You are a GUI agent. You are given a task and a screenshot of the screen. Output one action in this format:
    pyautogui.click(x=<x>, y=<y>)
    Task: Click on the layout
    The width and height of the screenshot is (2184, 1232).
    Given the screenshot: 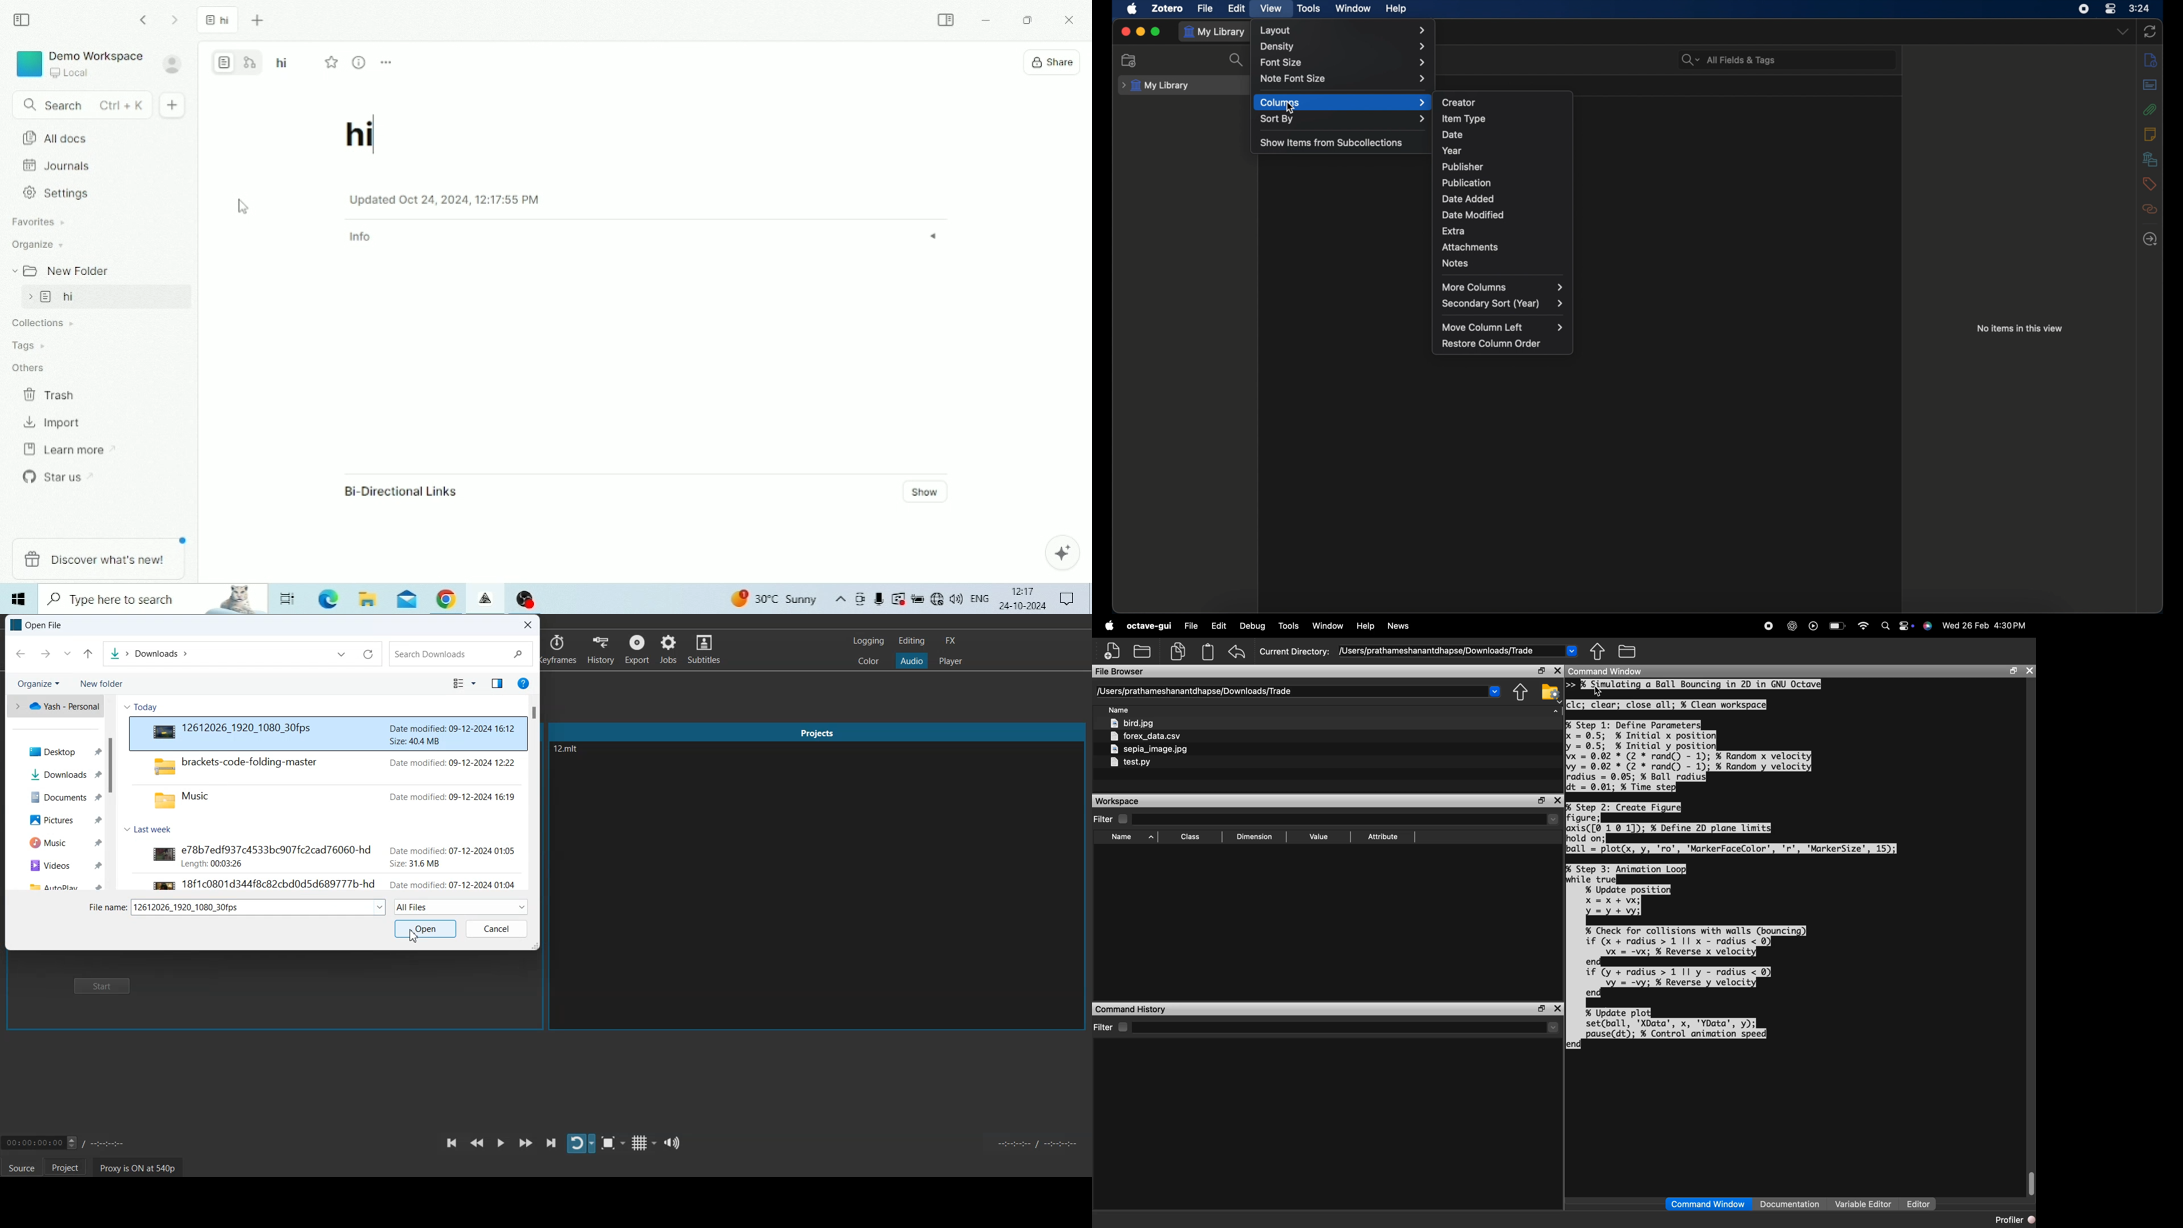 What is the action you would take?
    pyautogui.click(x=1344, y=31)
    